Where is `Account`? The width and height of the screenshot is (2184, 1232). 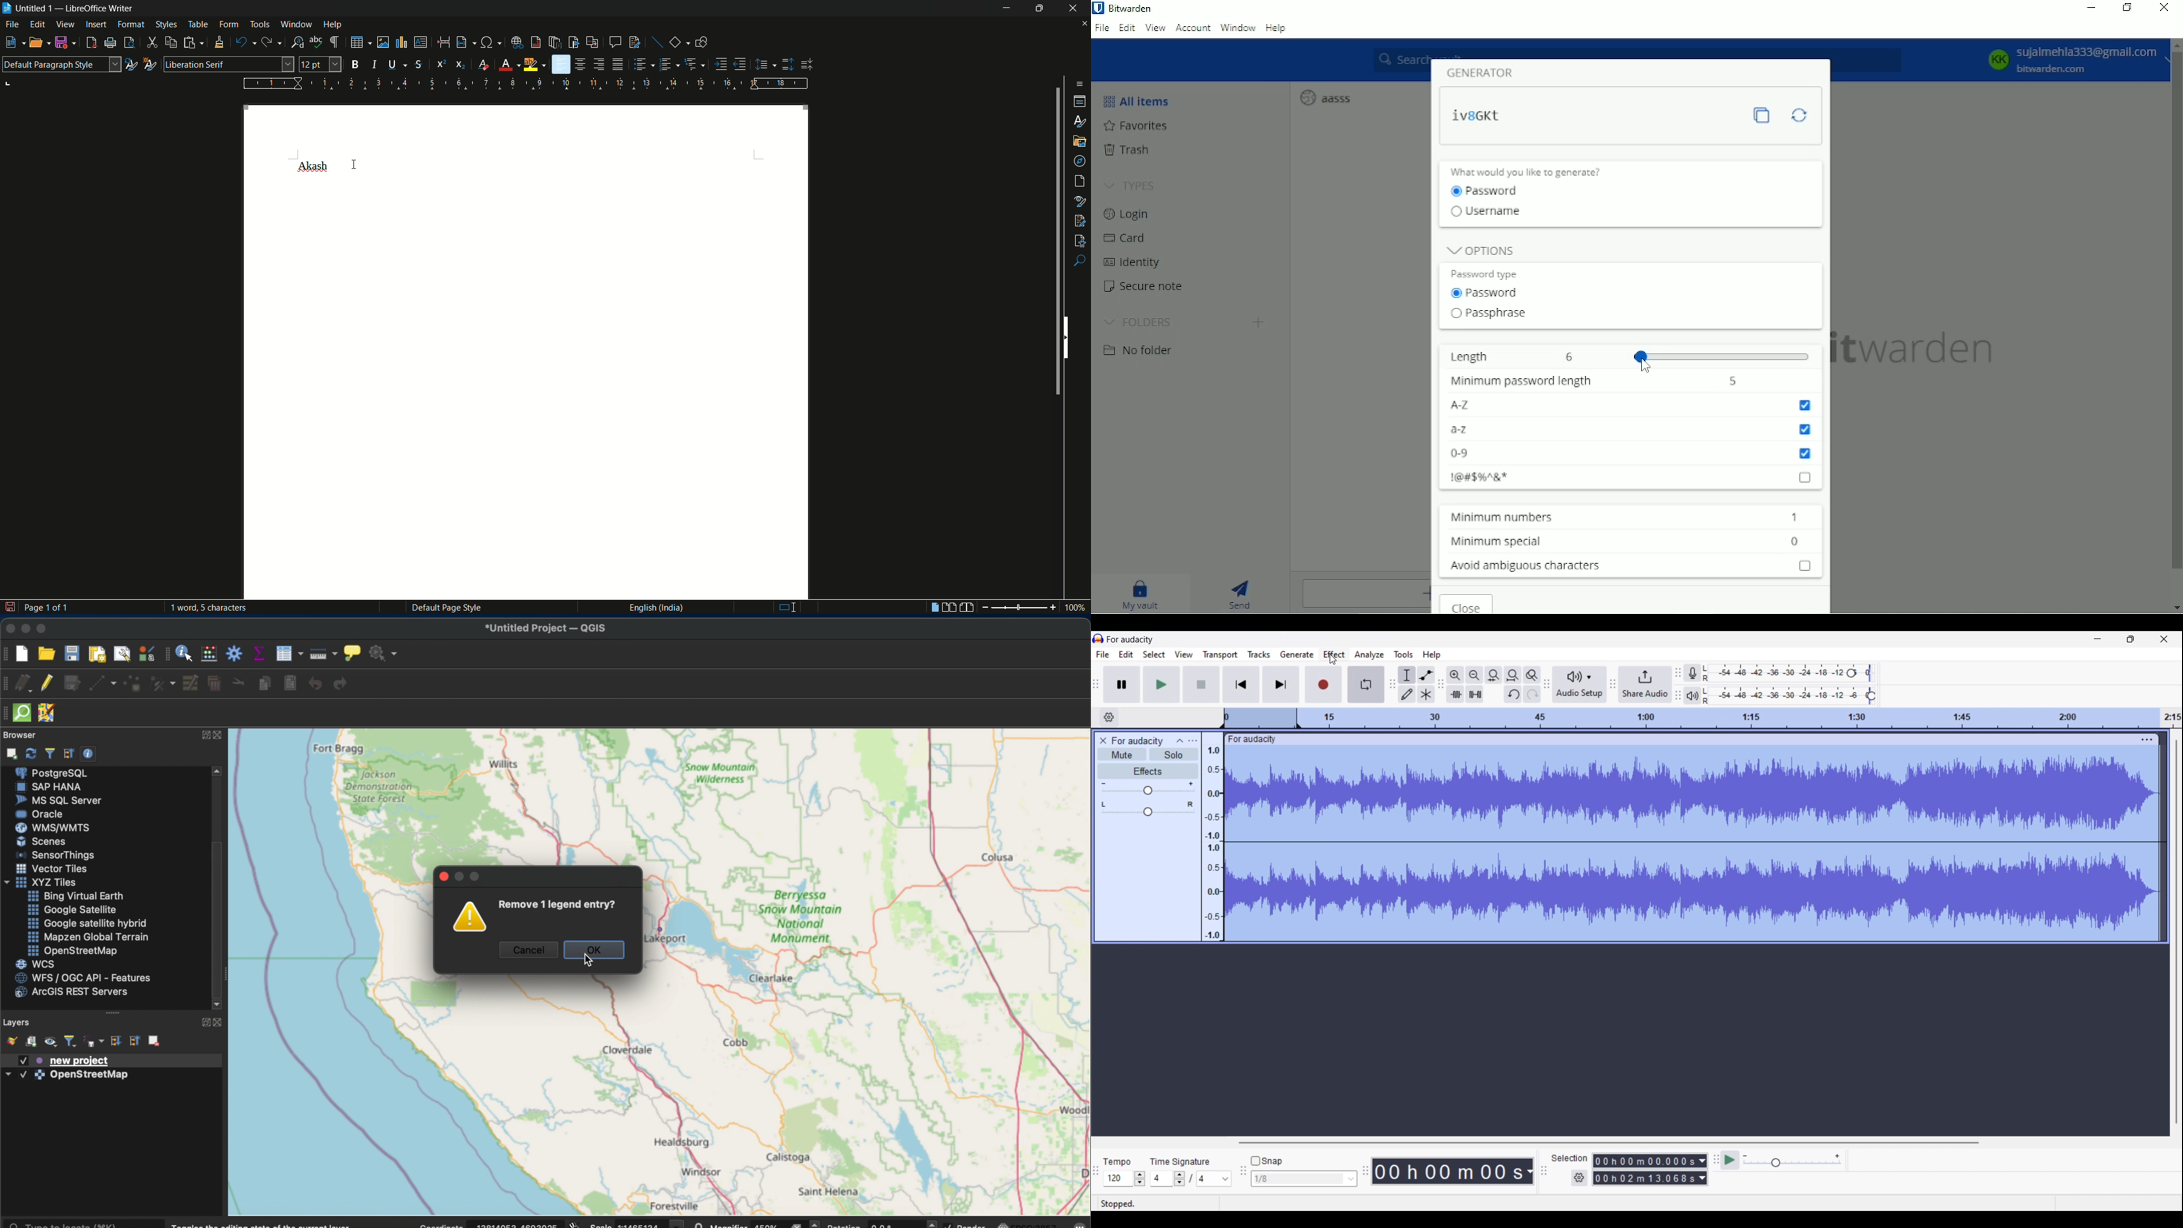
Account is located at coordinates (1192, 28).